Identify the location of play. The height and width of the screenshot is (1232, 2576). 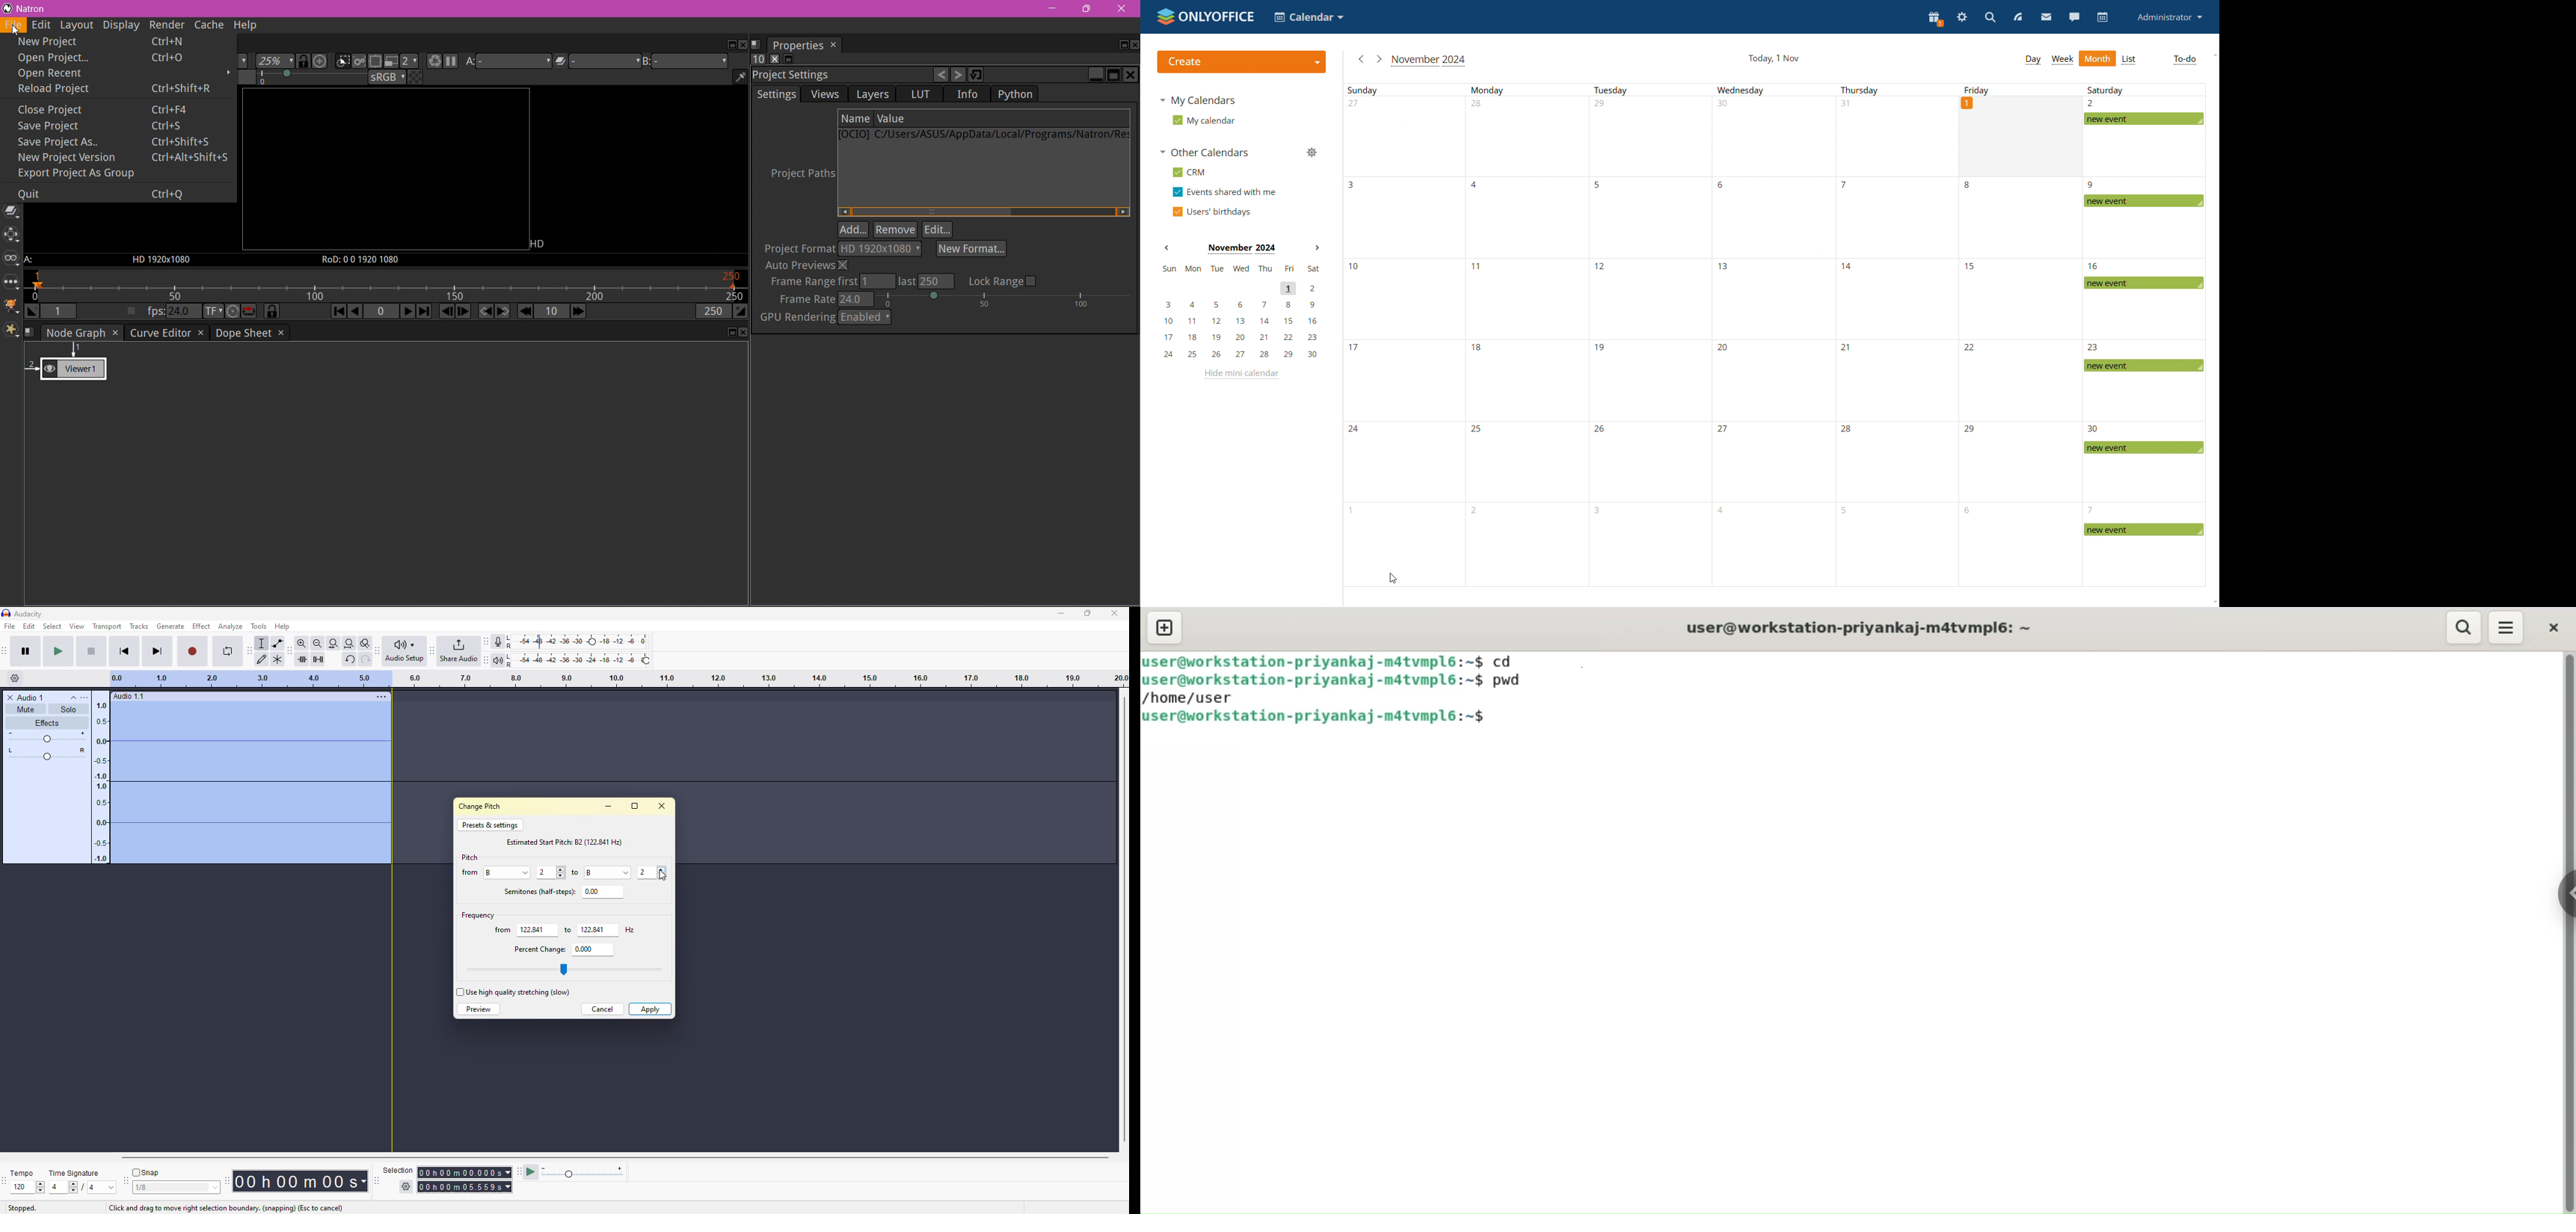
(58, 651).